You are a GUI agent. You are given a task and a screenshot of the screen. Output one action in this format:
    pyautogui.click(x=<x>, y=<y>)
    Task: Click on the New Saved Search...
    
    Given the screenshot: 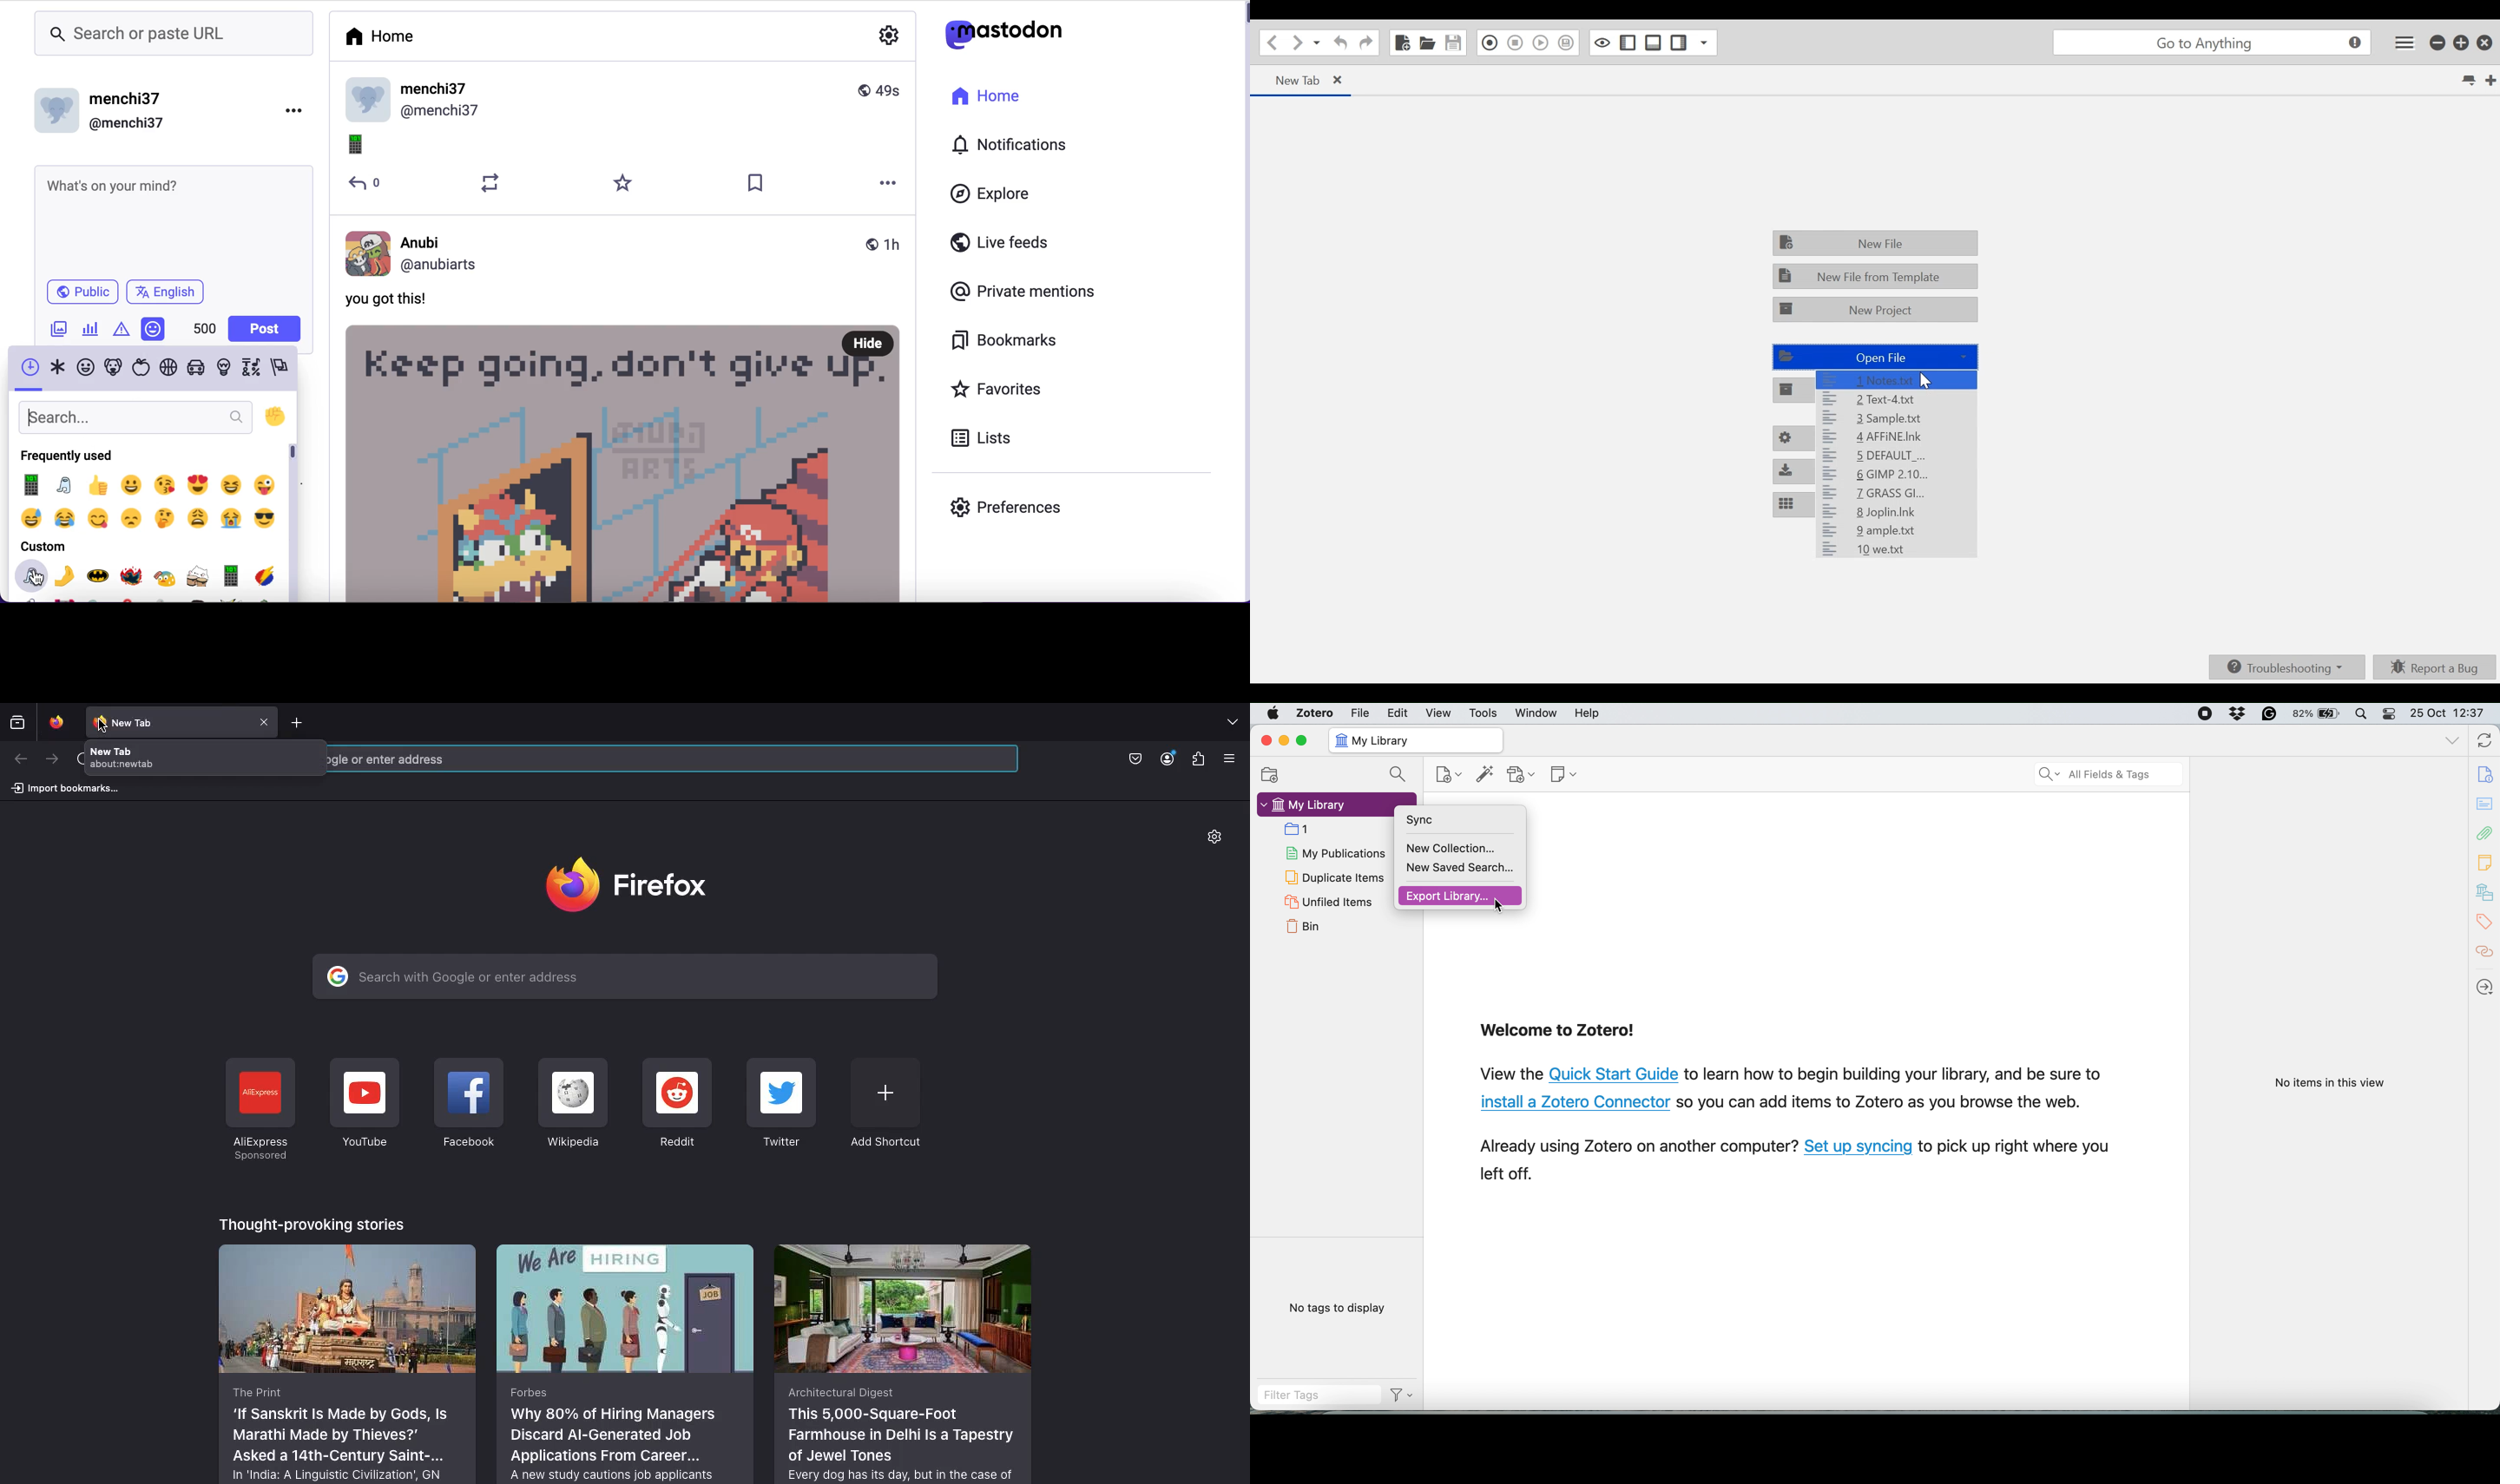 What is the action you would take?
    pyautogui.click(x=1460, y=867)
    